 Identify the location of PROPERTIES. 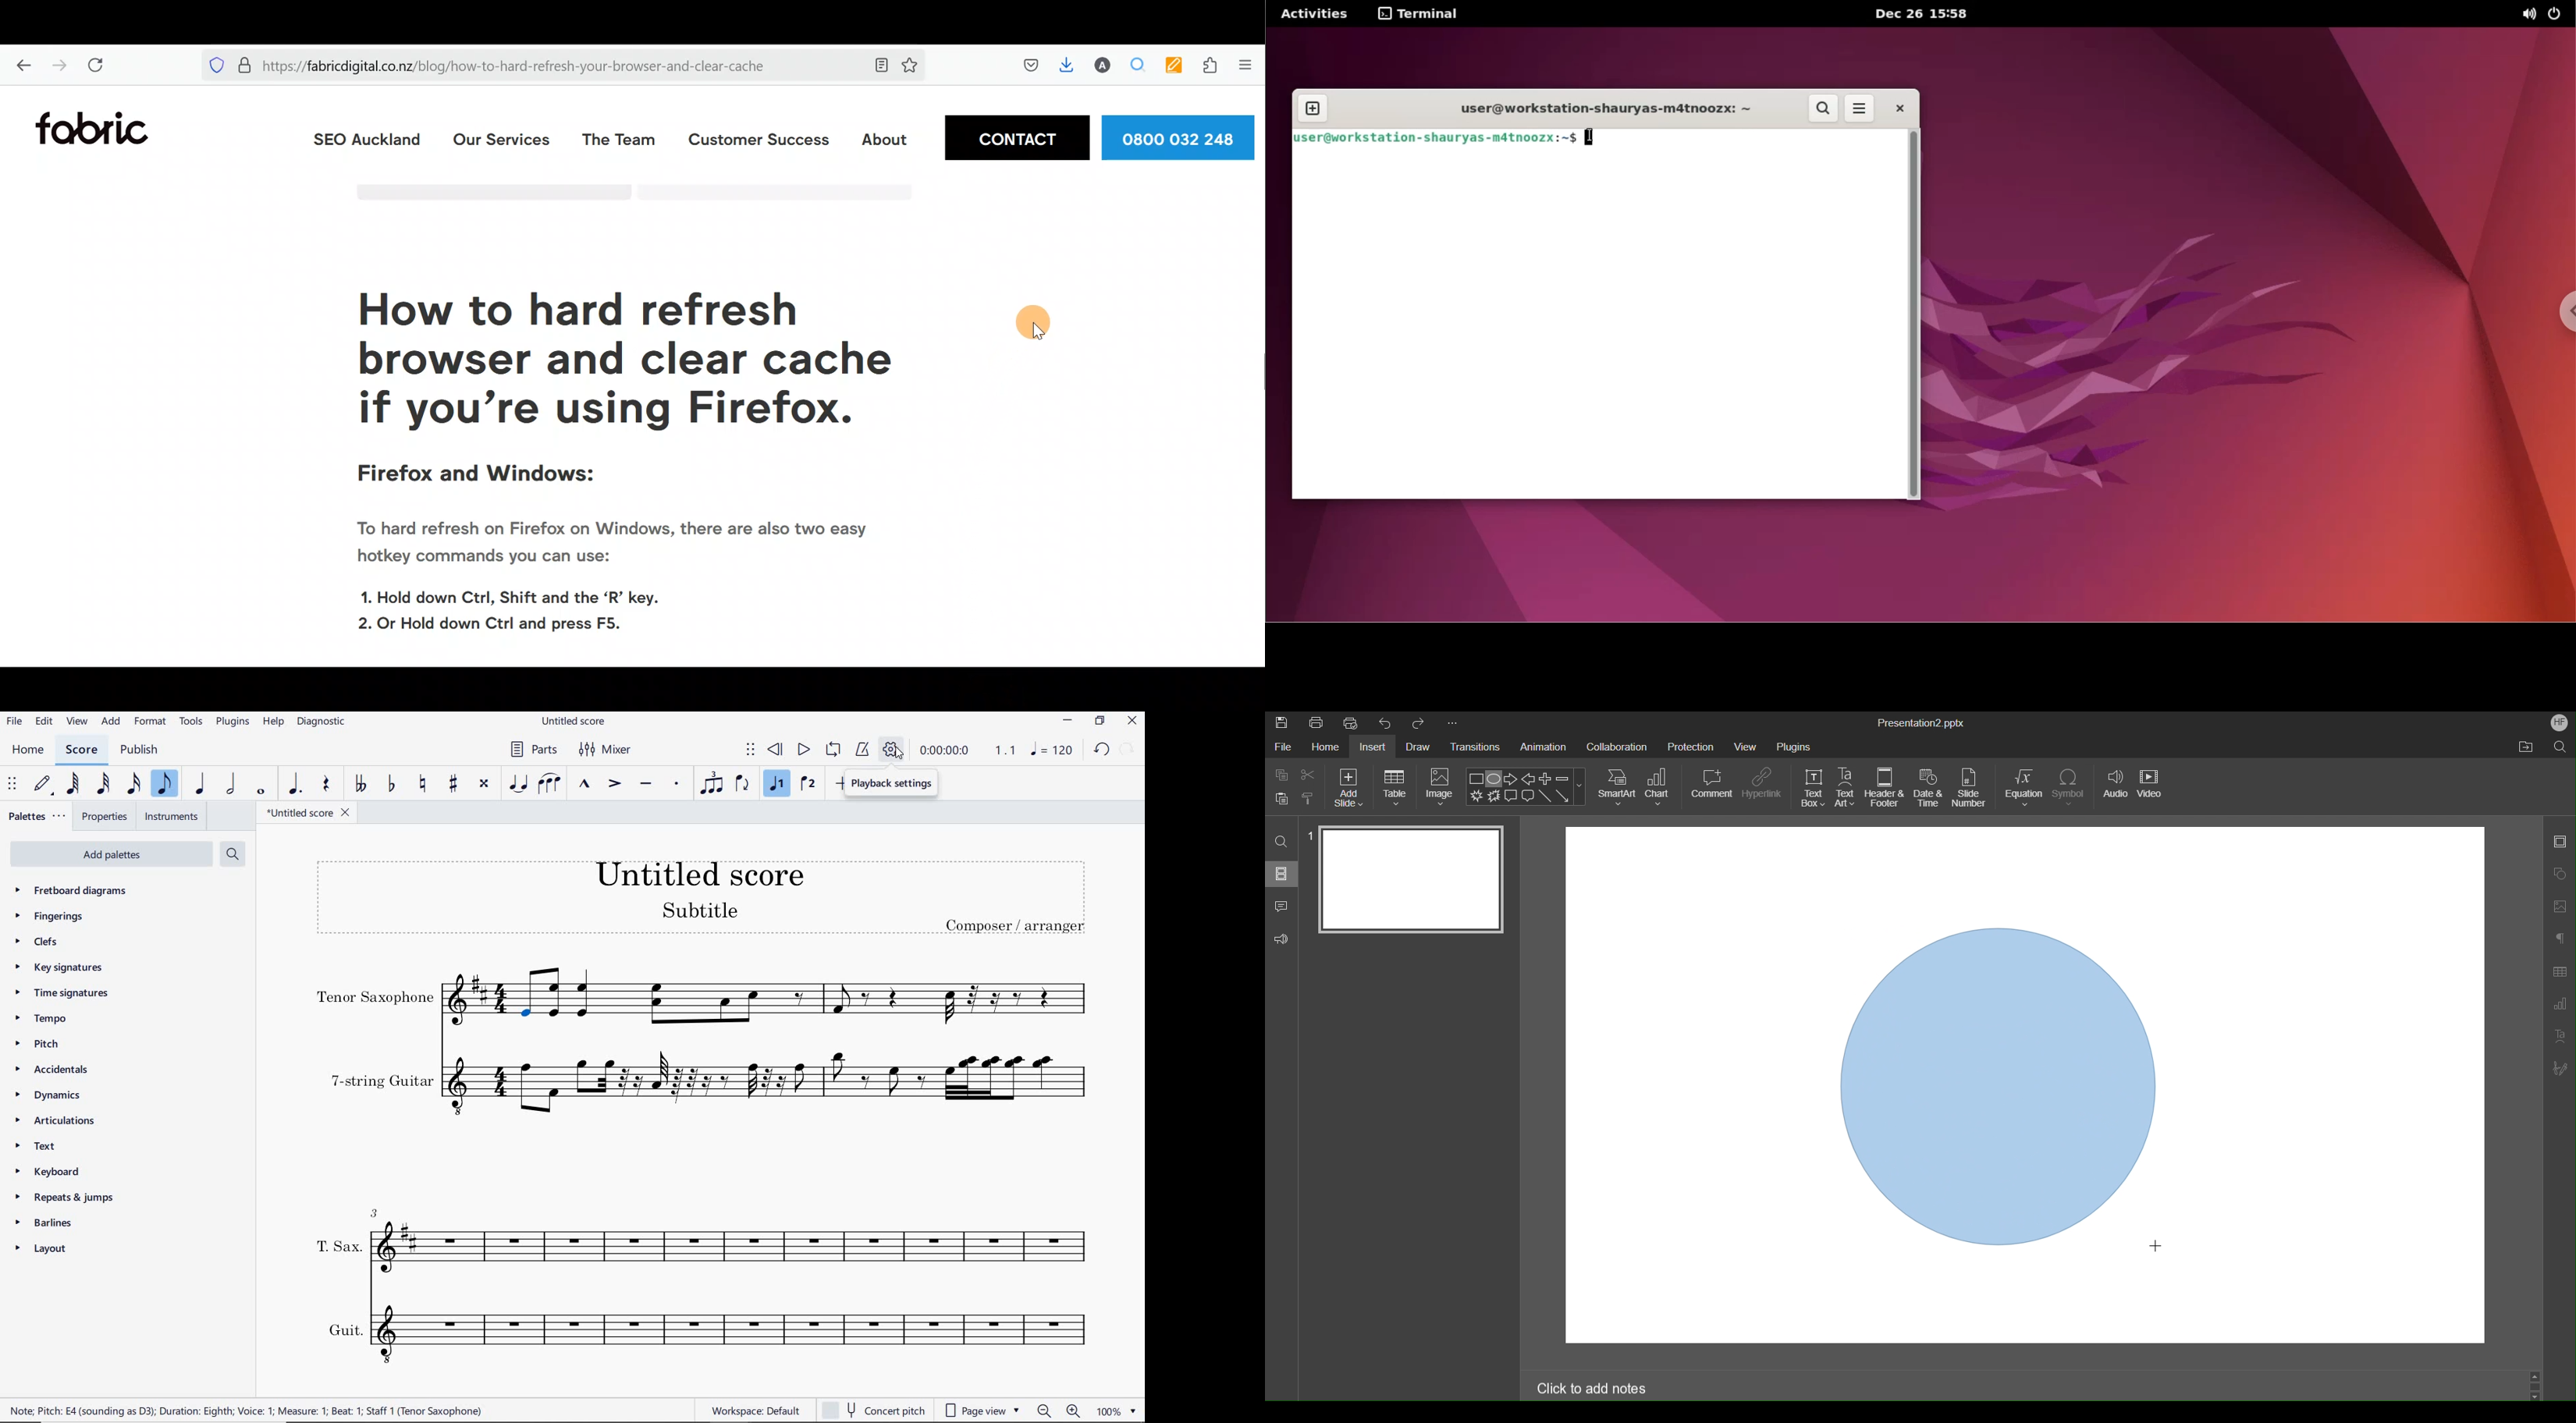
(106, 816).